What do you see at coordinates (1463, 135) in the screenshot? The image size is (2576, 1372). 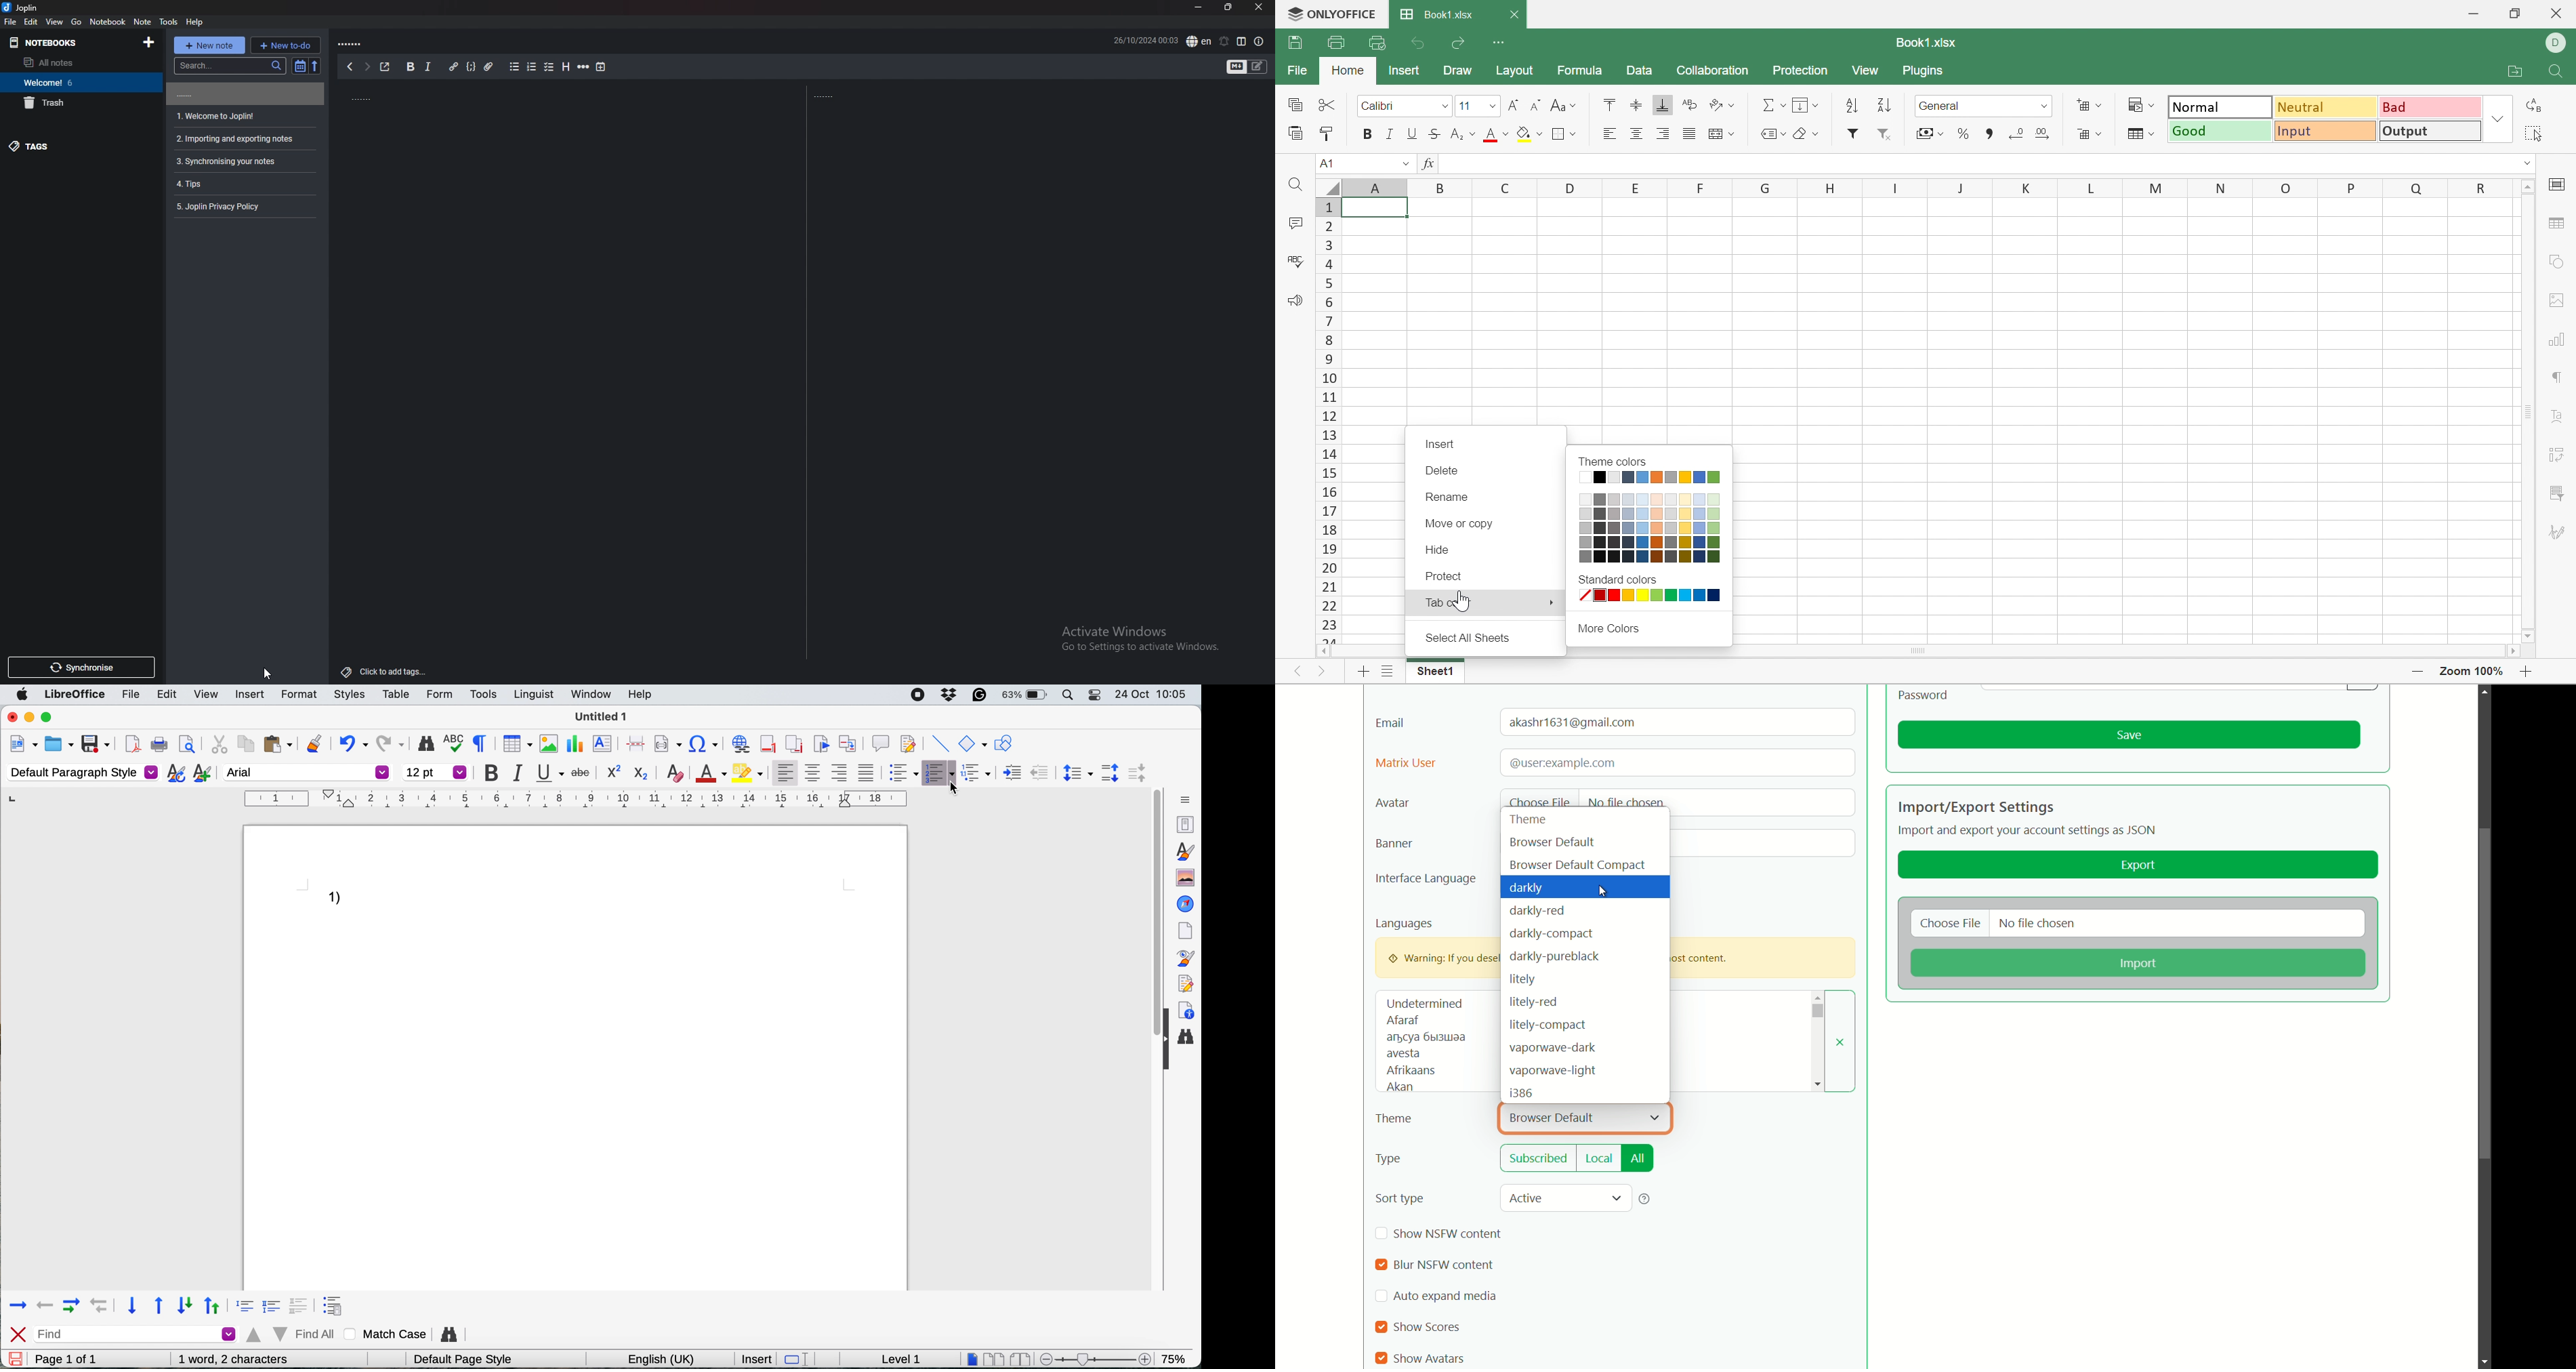 I see `Superscript / Subscript` at bounding box center [1463, 135].